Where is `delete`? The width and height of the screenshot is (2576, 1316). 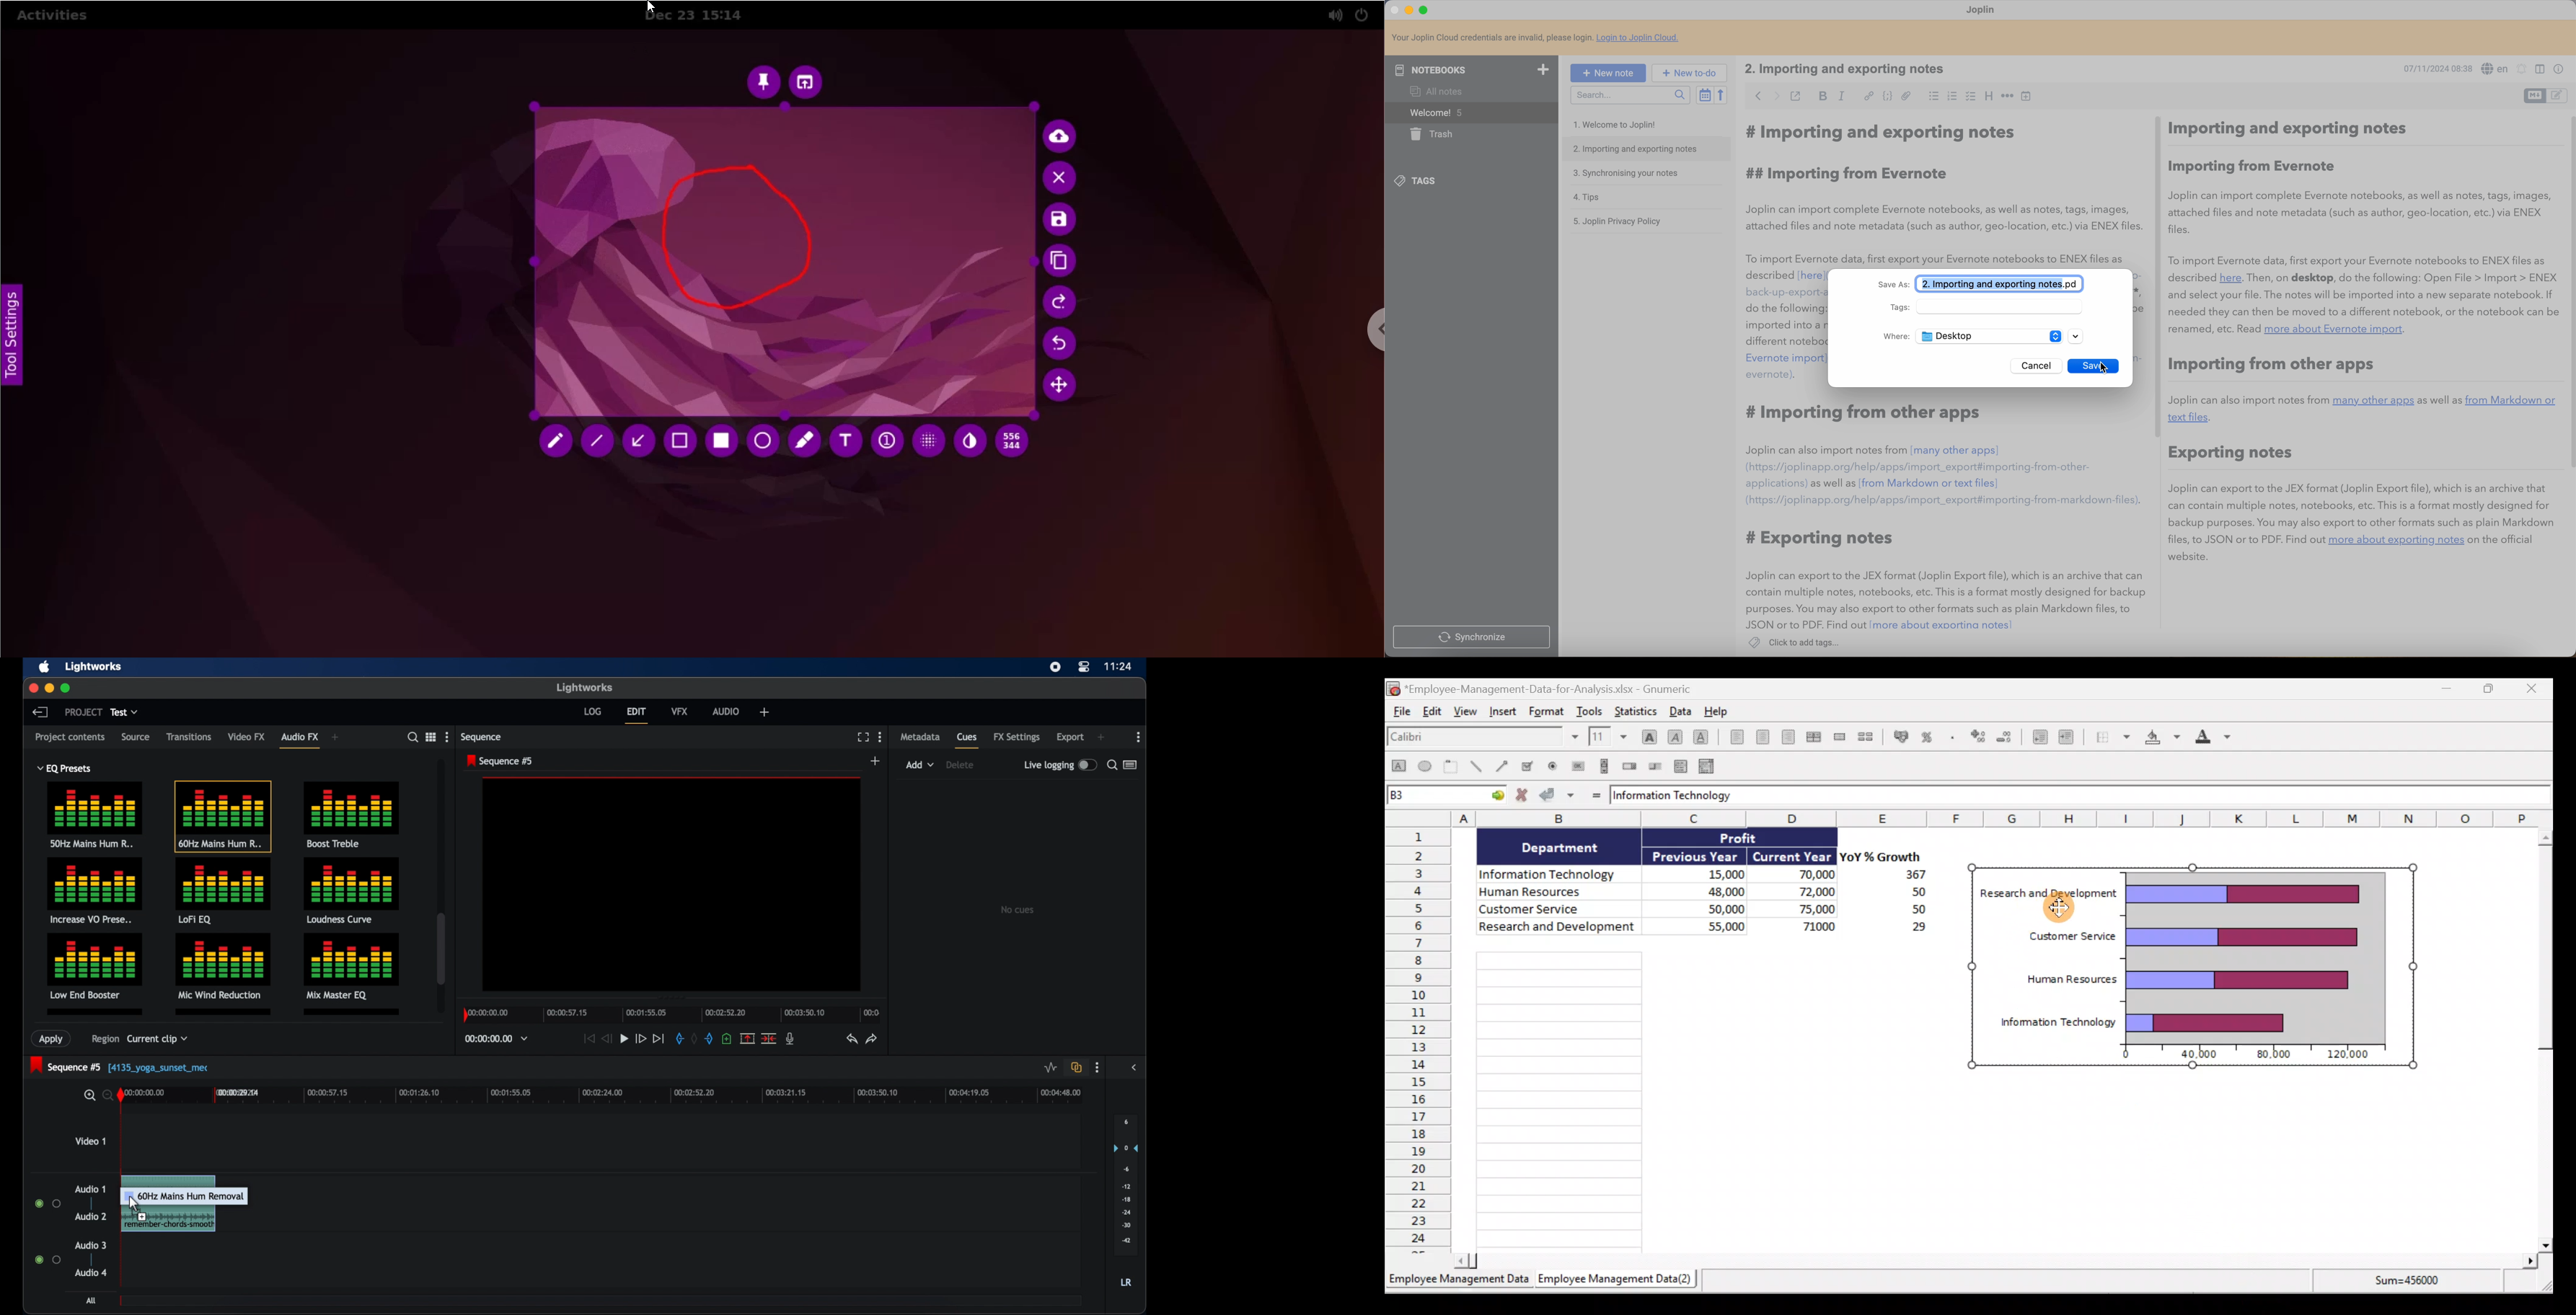 delete is located at coordinates (960, 765).